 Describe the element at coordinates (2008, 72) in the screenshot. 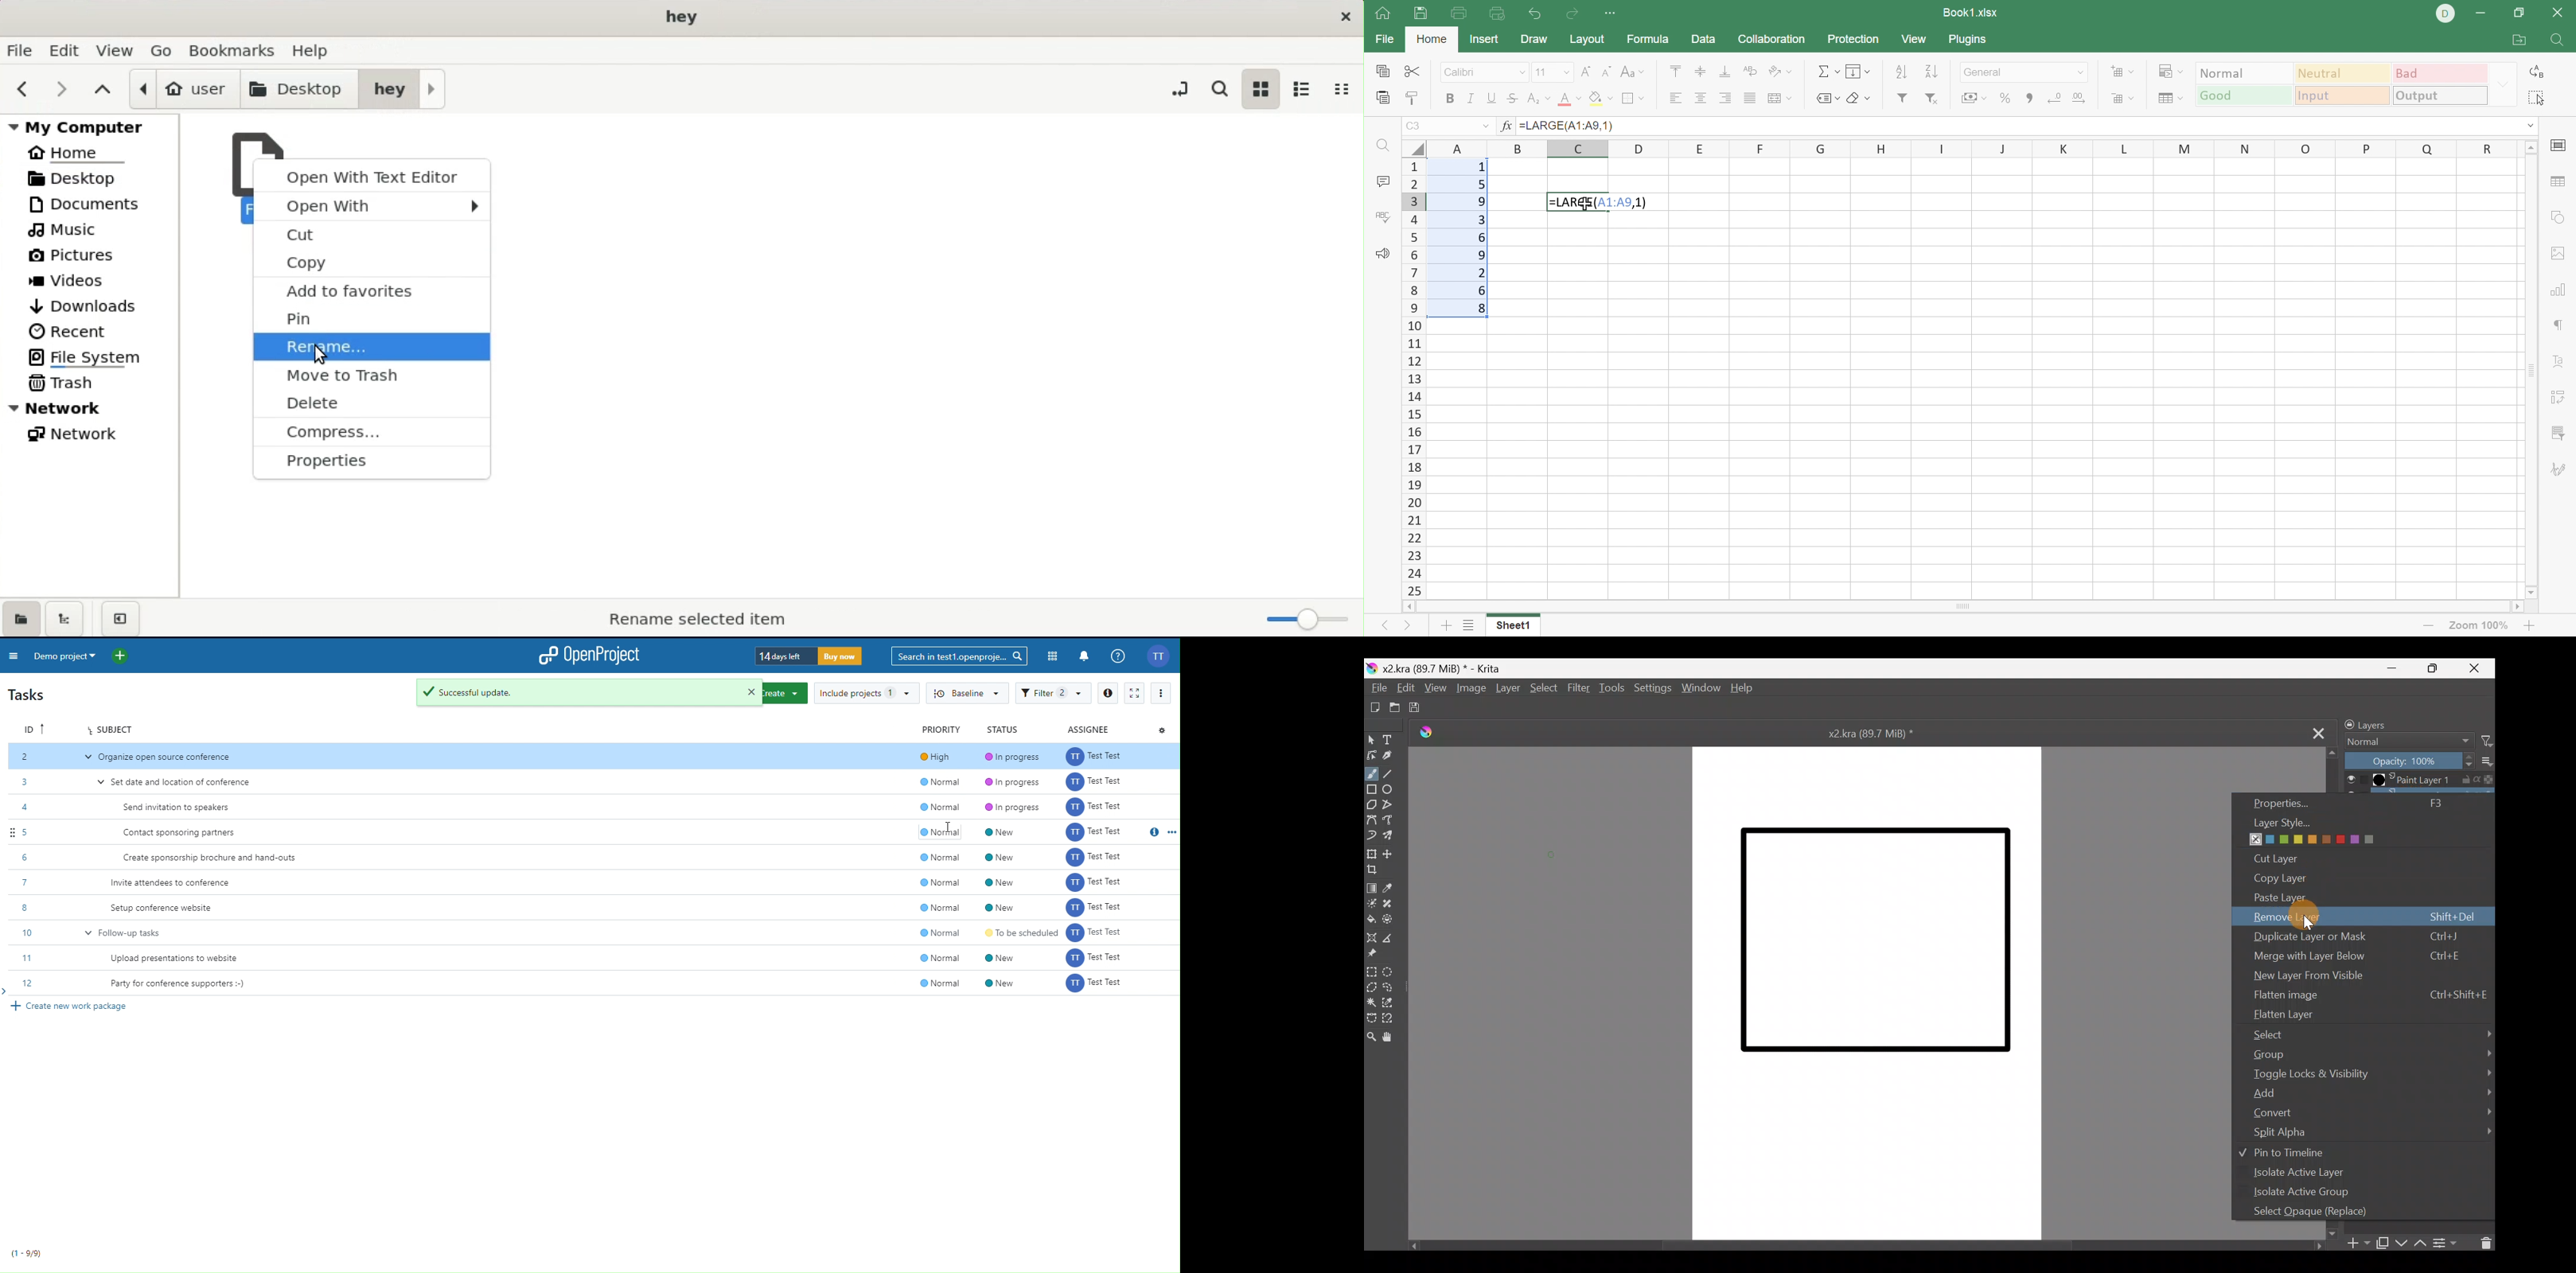

I see `Number format` at that location.